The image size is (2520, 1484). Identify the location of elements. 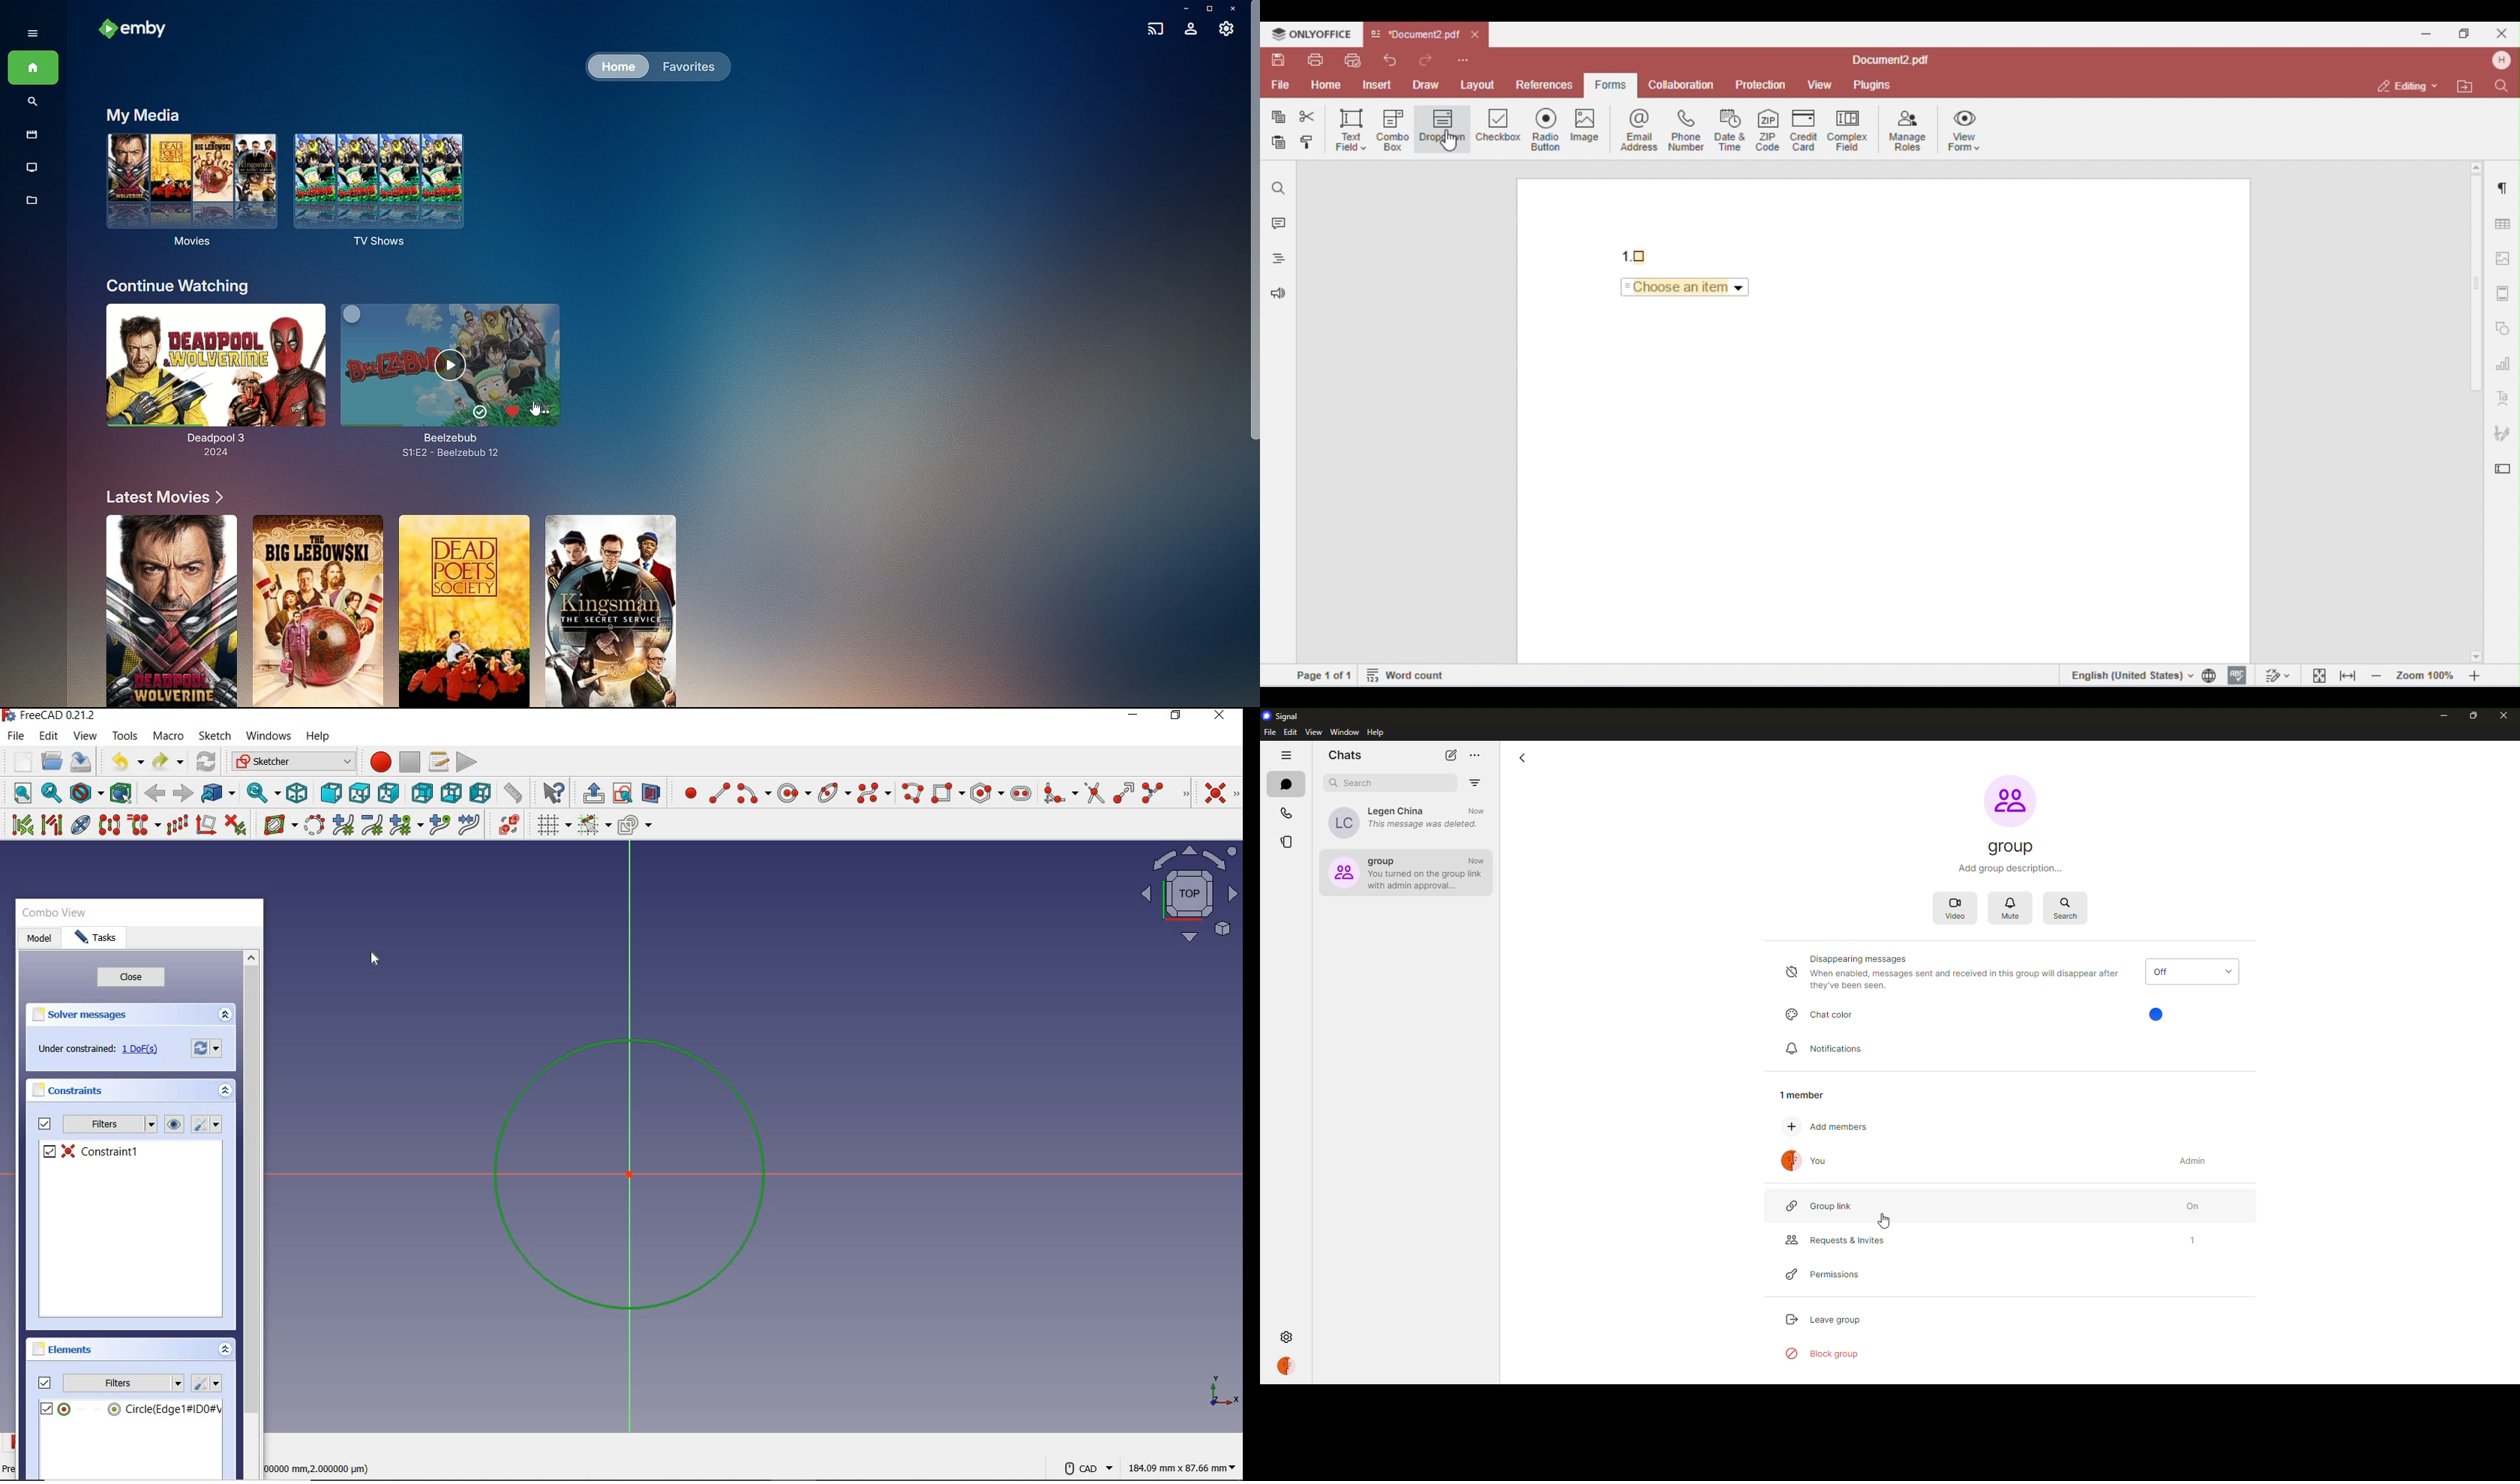
(73, 1350).